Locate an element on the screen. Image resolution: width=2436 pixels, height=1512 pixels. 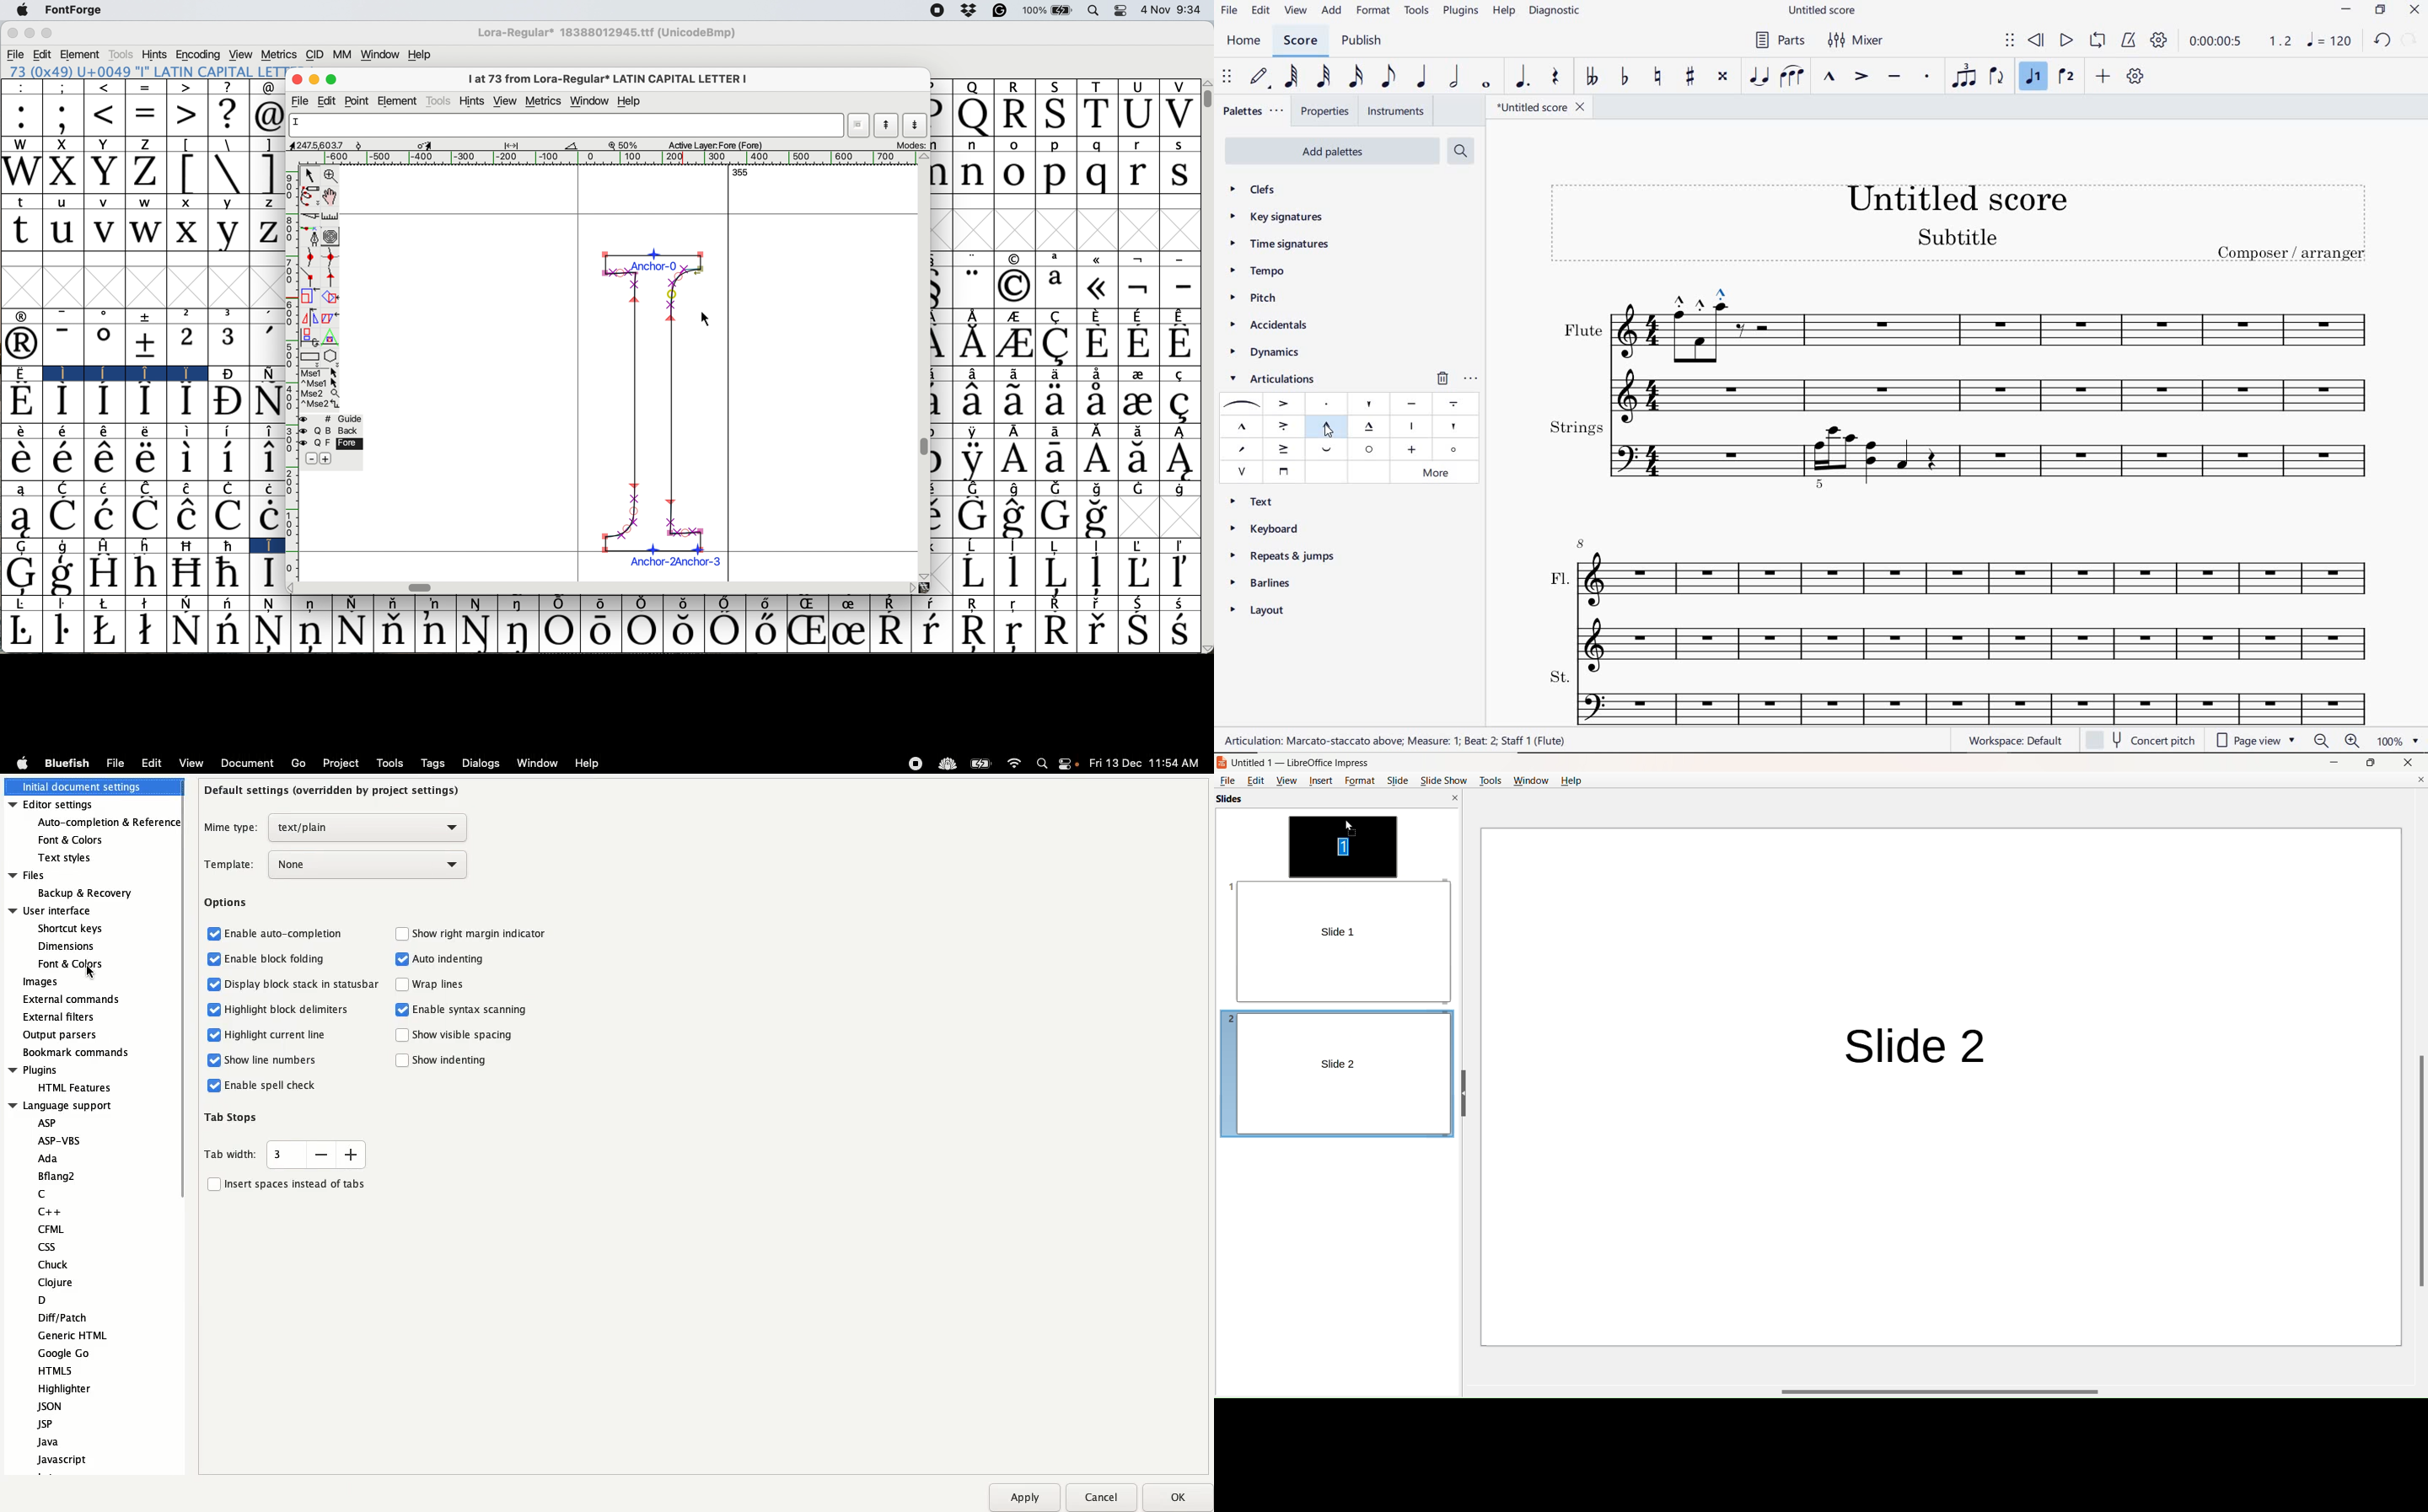
Symbol is located at coordinates (190, 545).